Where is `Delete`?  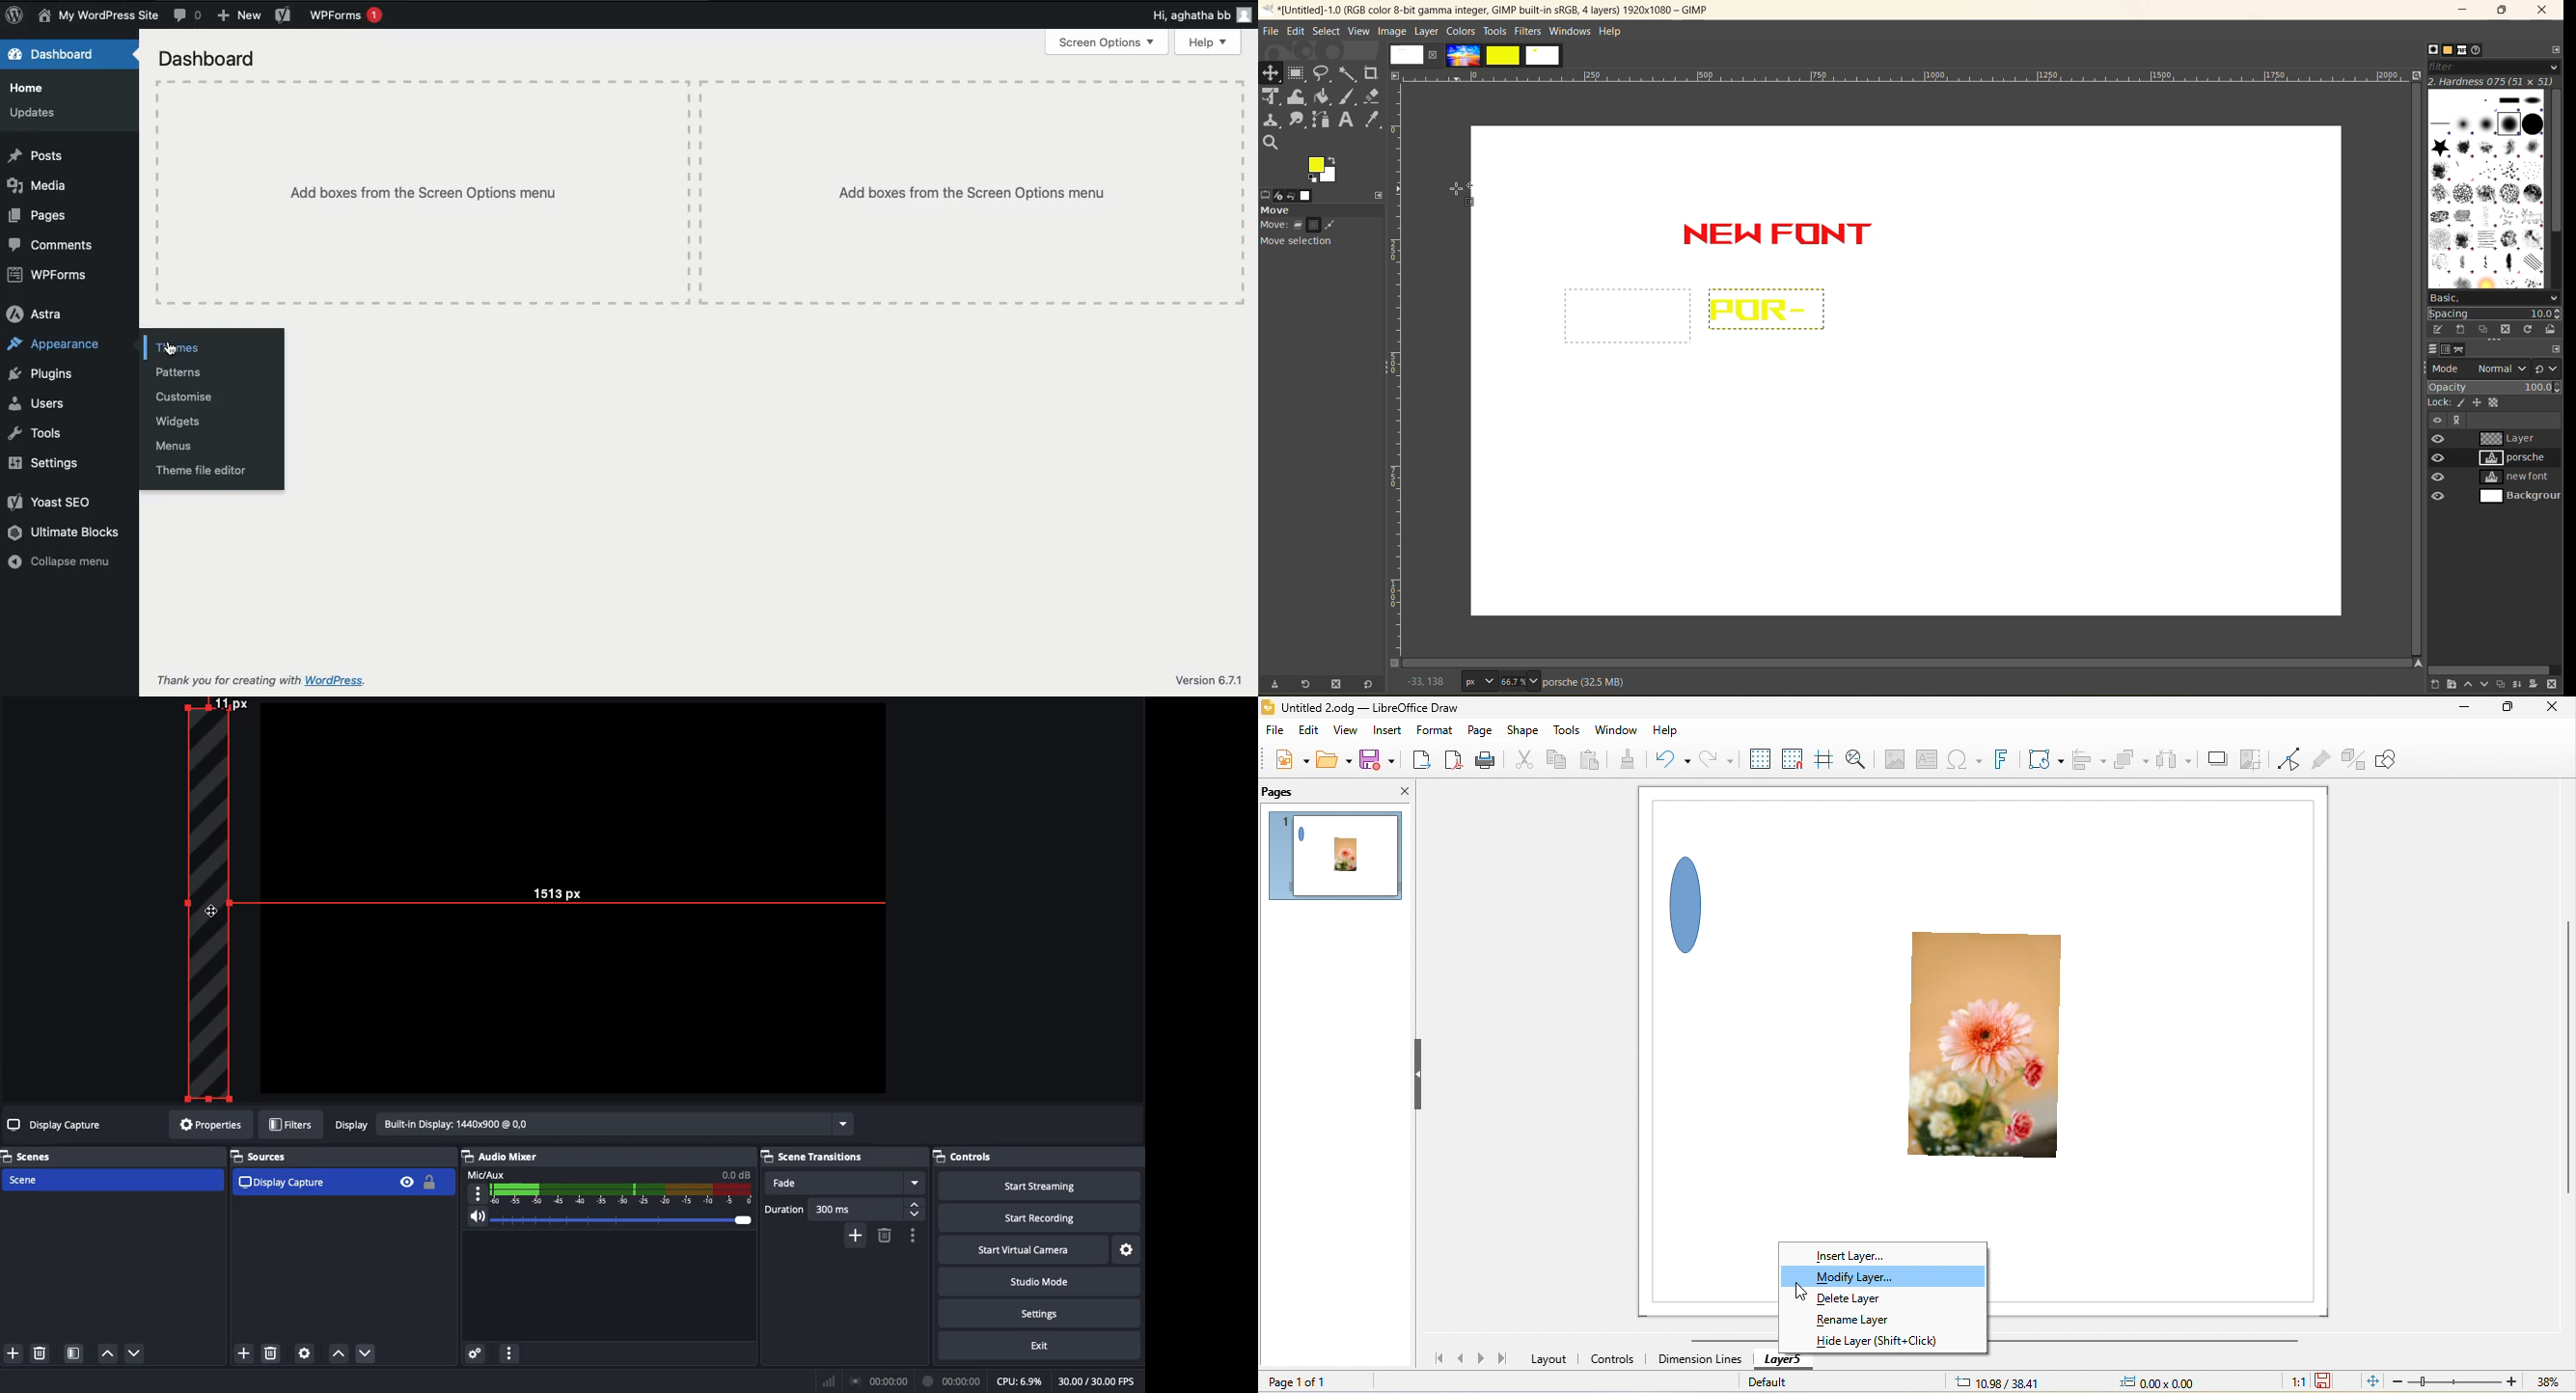 Delete is located at coordinates (884, 1235).